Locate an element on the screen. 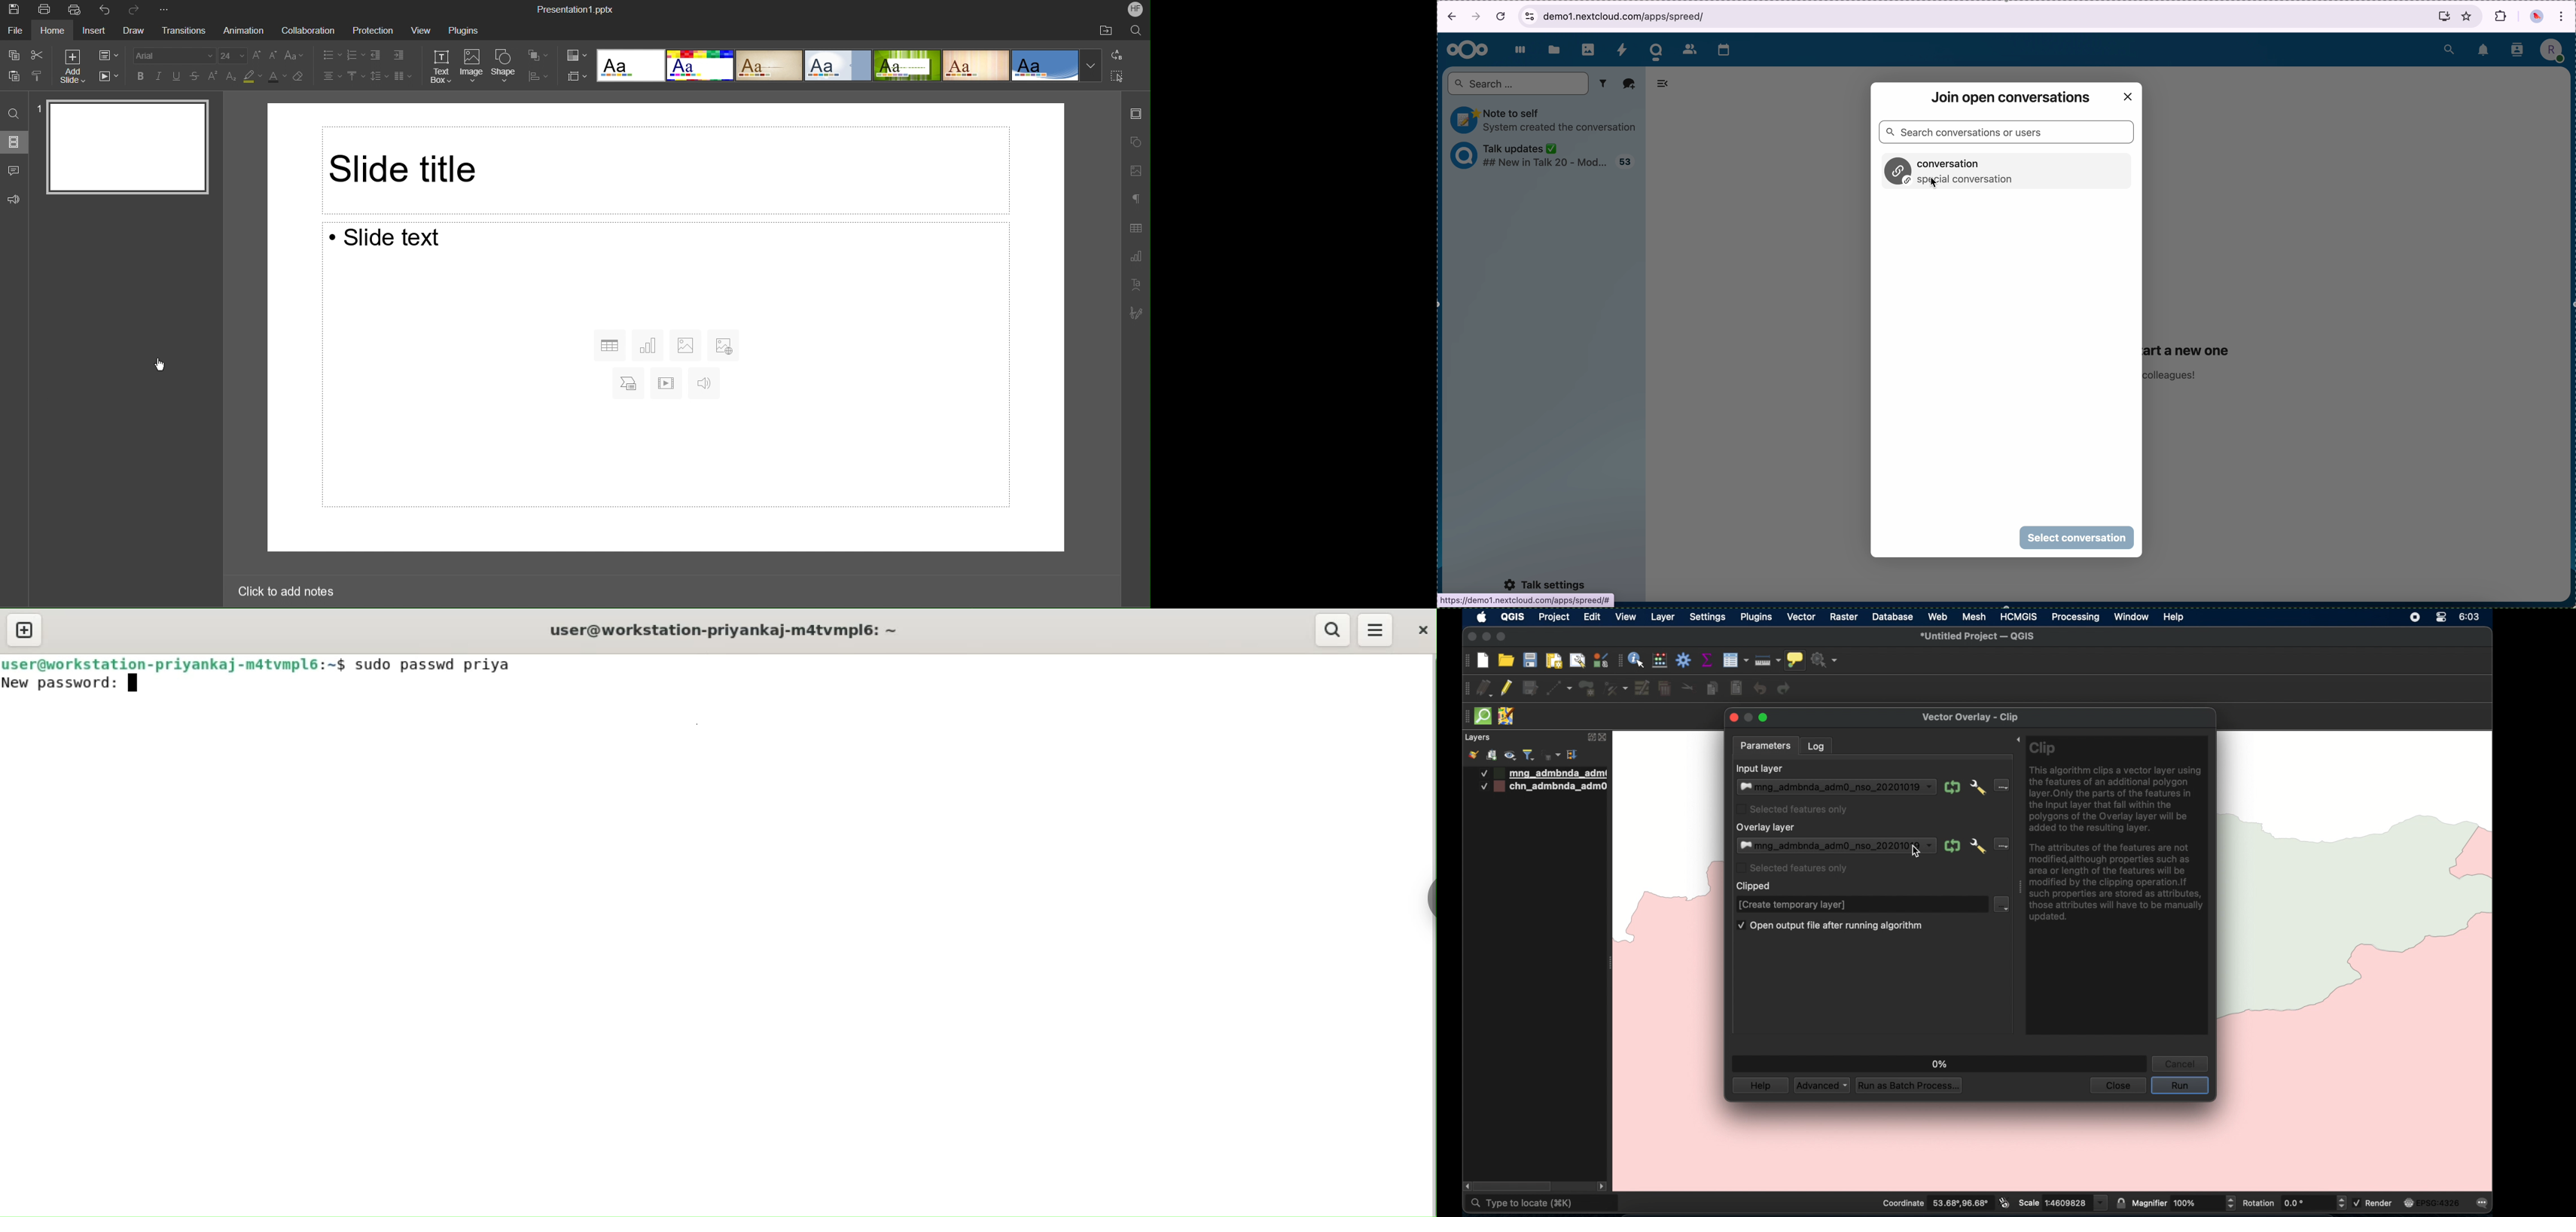 The height and width of the screenshot is (1232, 2576). font size is located at coordinates (232, 56).